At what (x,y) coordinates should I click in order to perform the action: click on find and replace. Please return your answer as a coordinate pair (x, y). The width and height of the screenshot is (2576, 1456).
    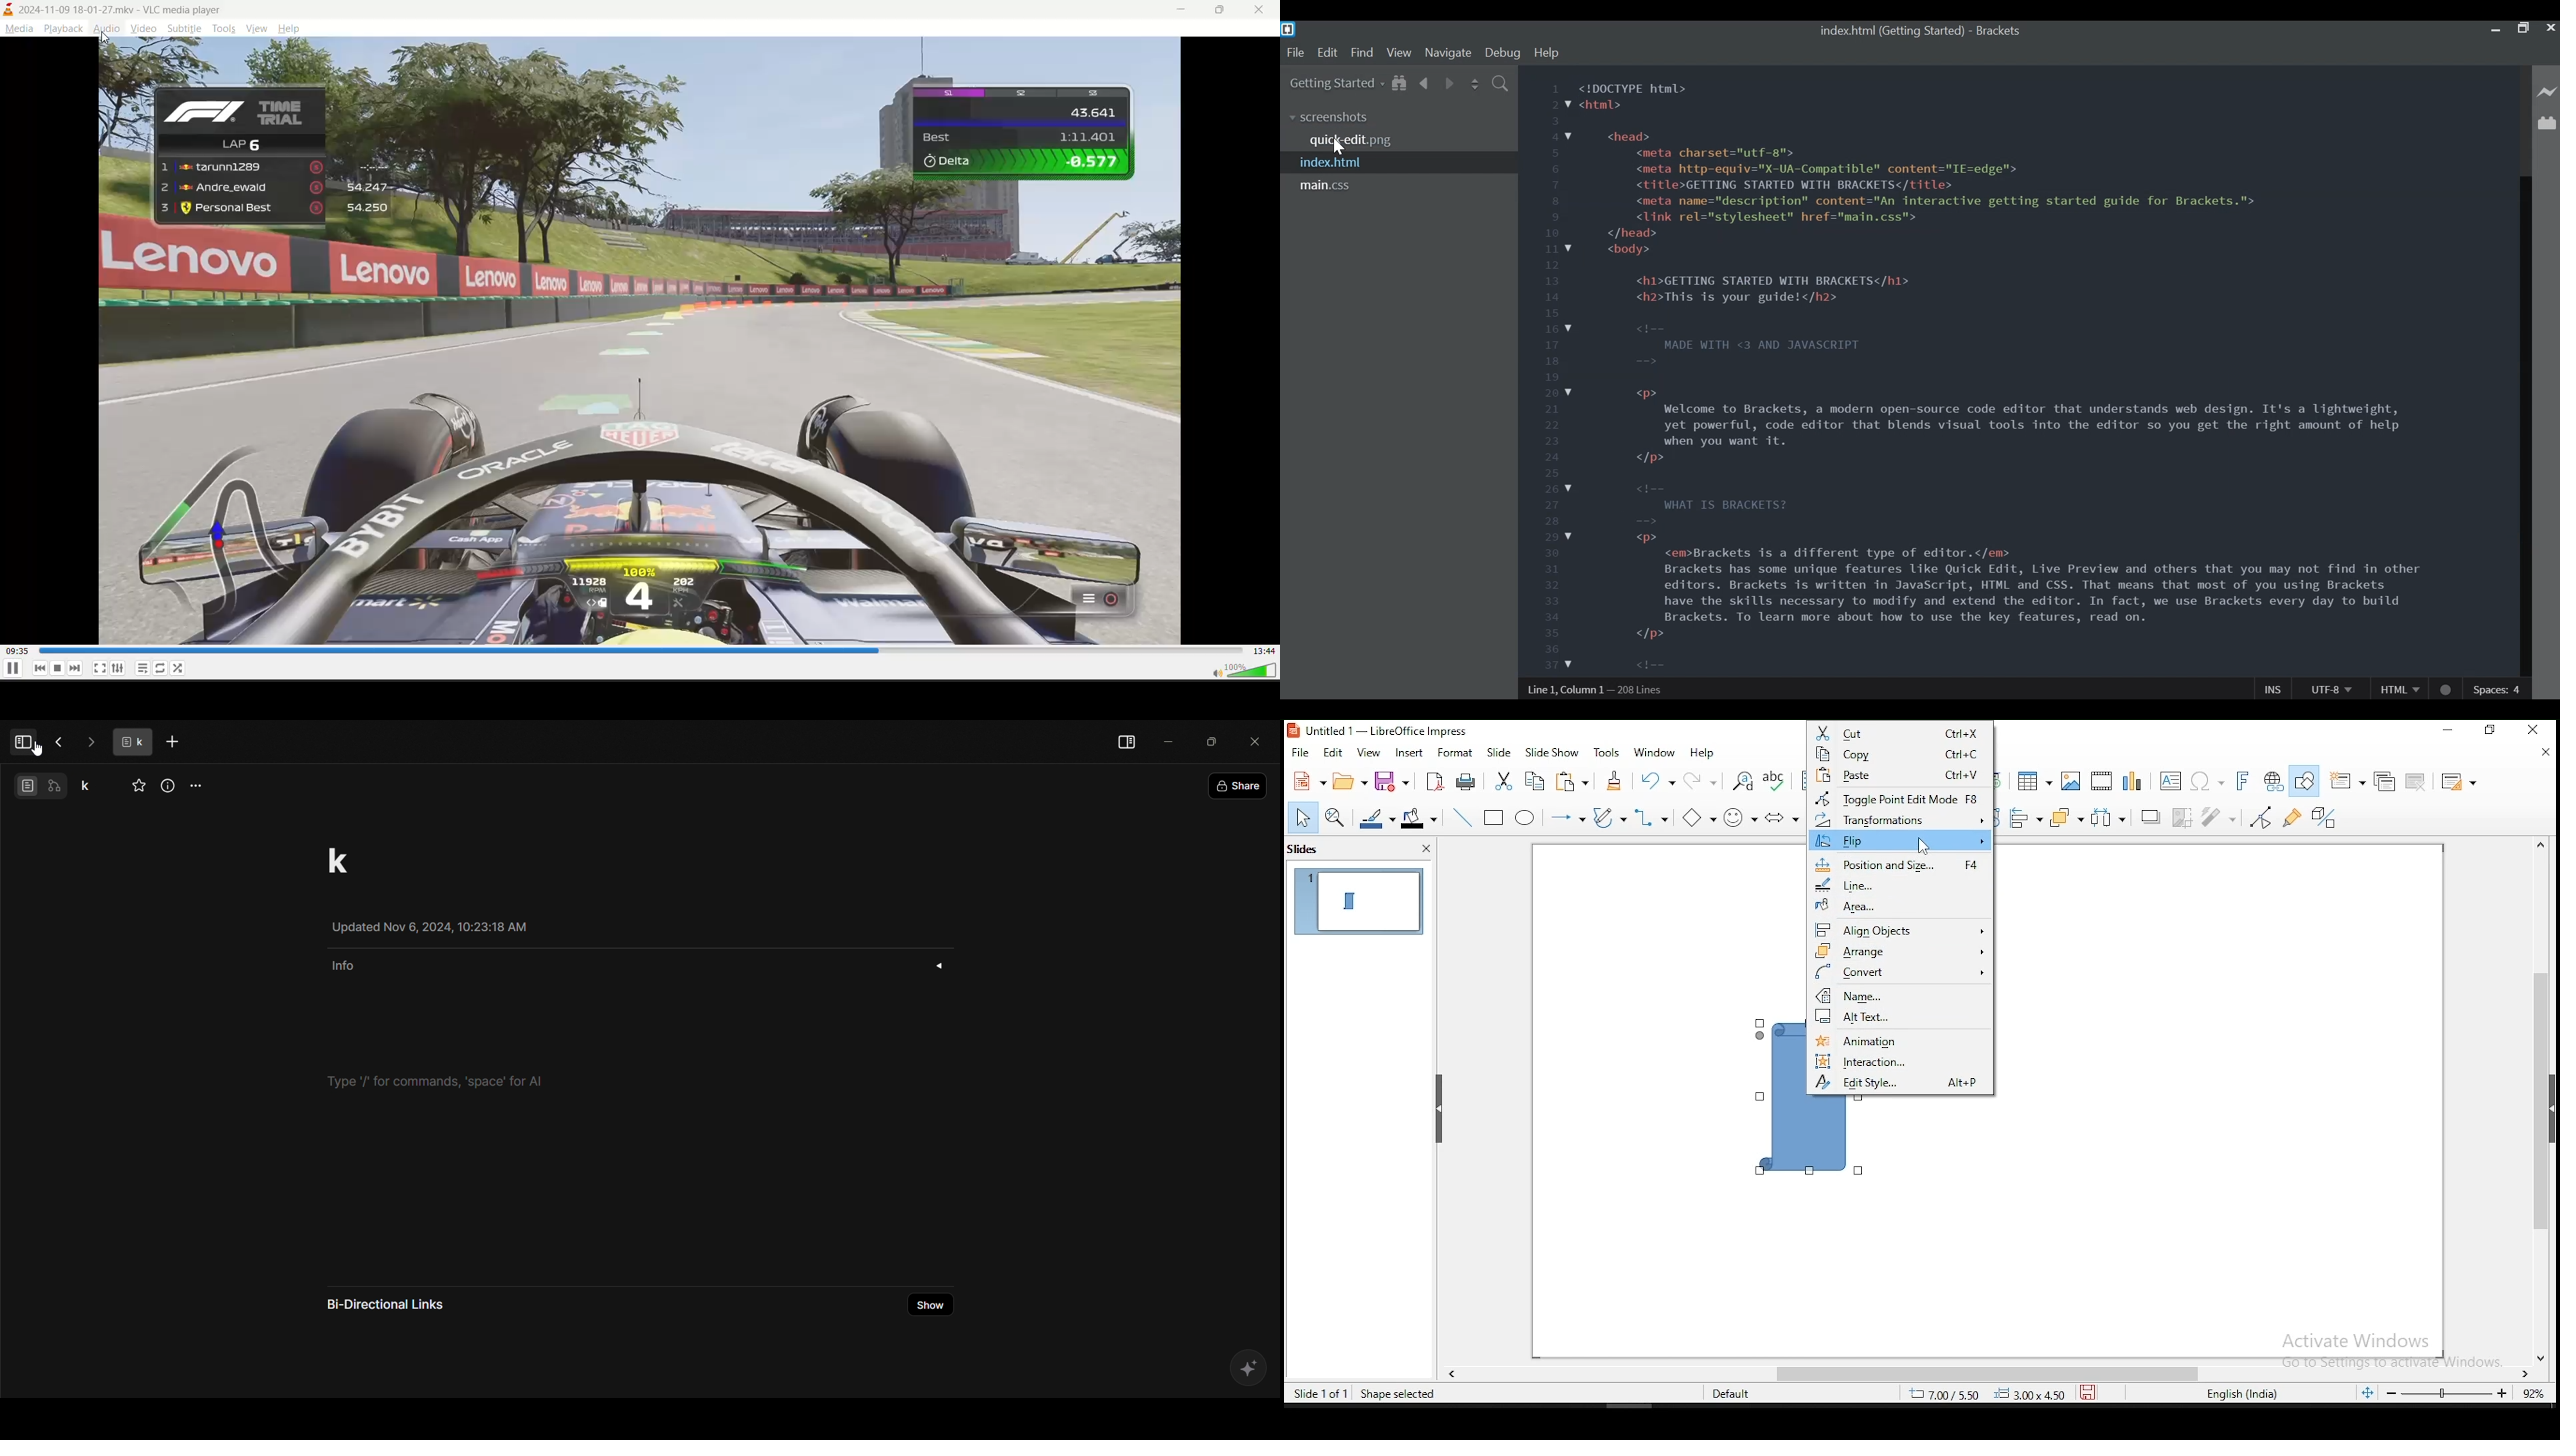
    Looking at the image, I should click on (1744, 781).